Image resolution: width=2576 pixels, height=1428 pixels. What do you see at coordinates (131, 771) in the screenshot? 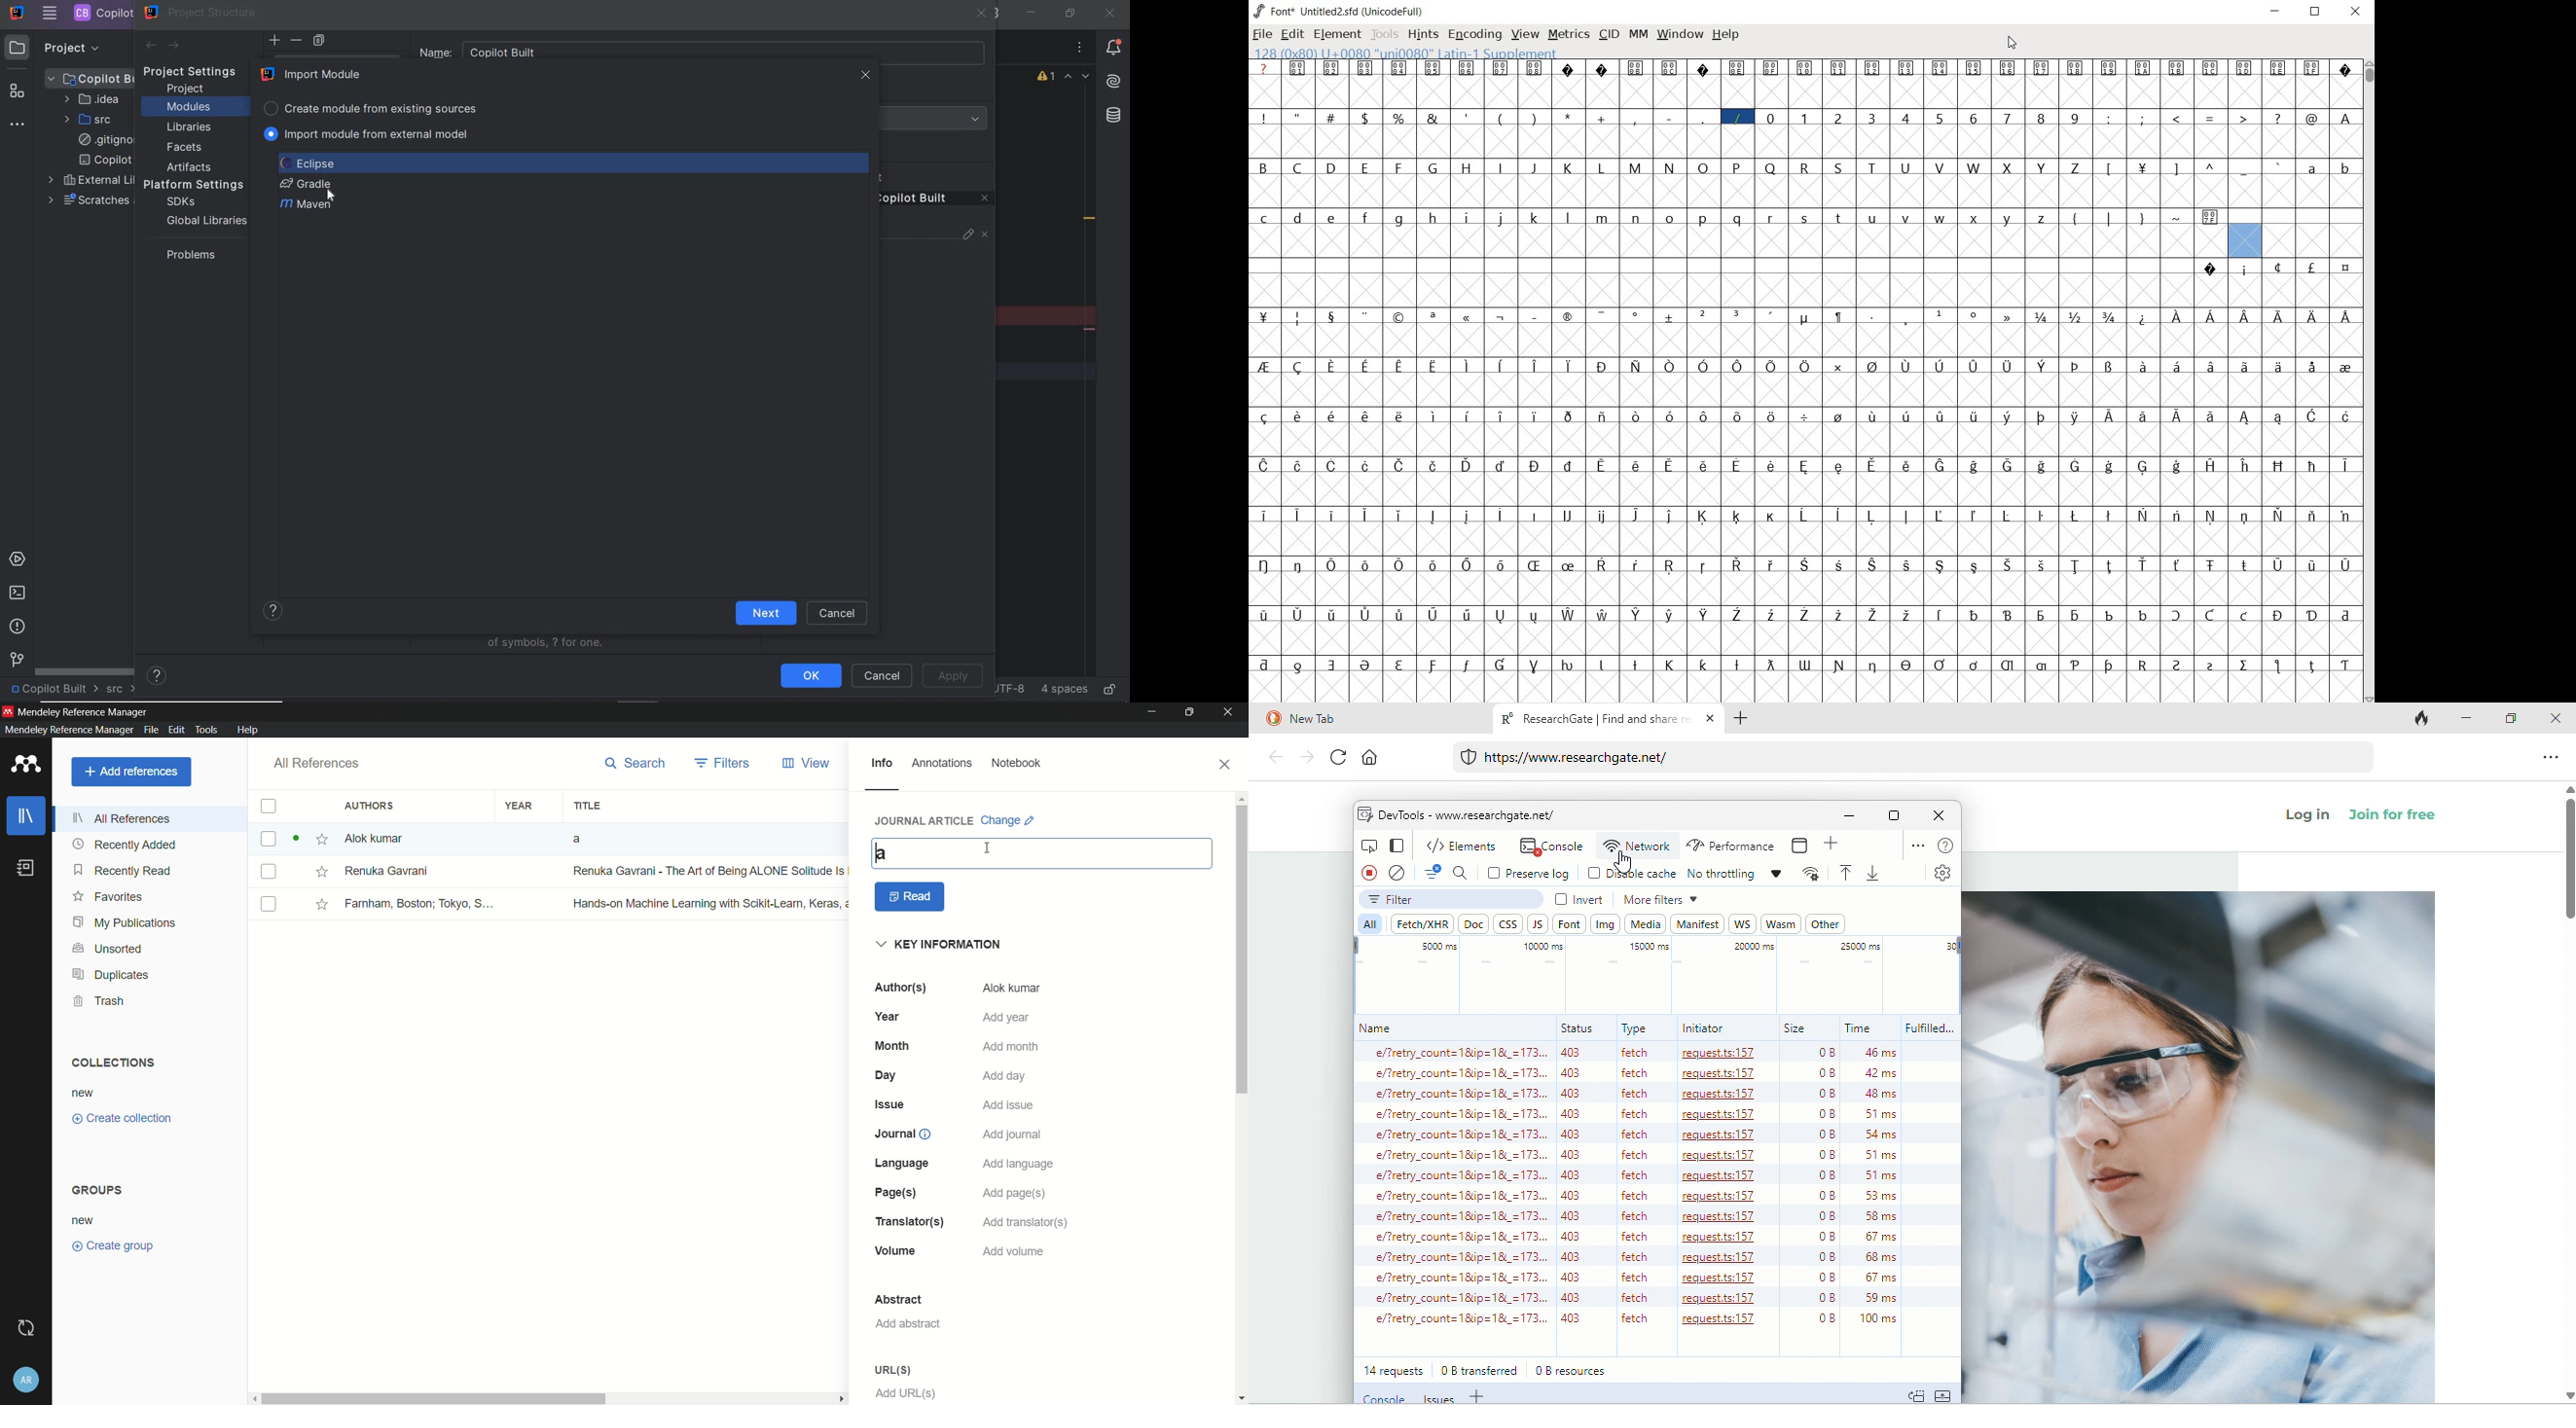
I see `add reference` at bounding box center [131, 771].